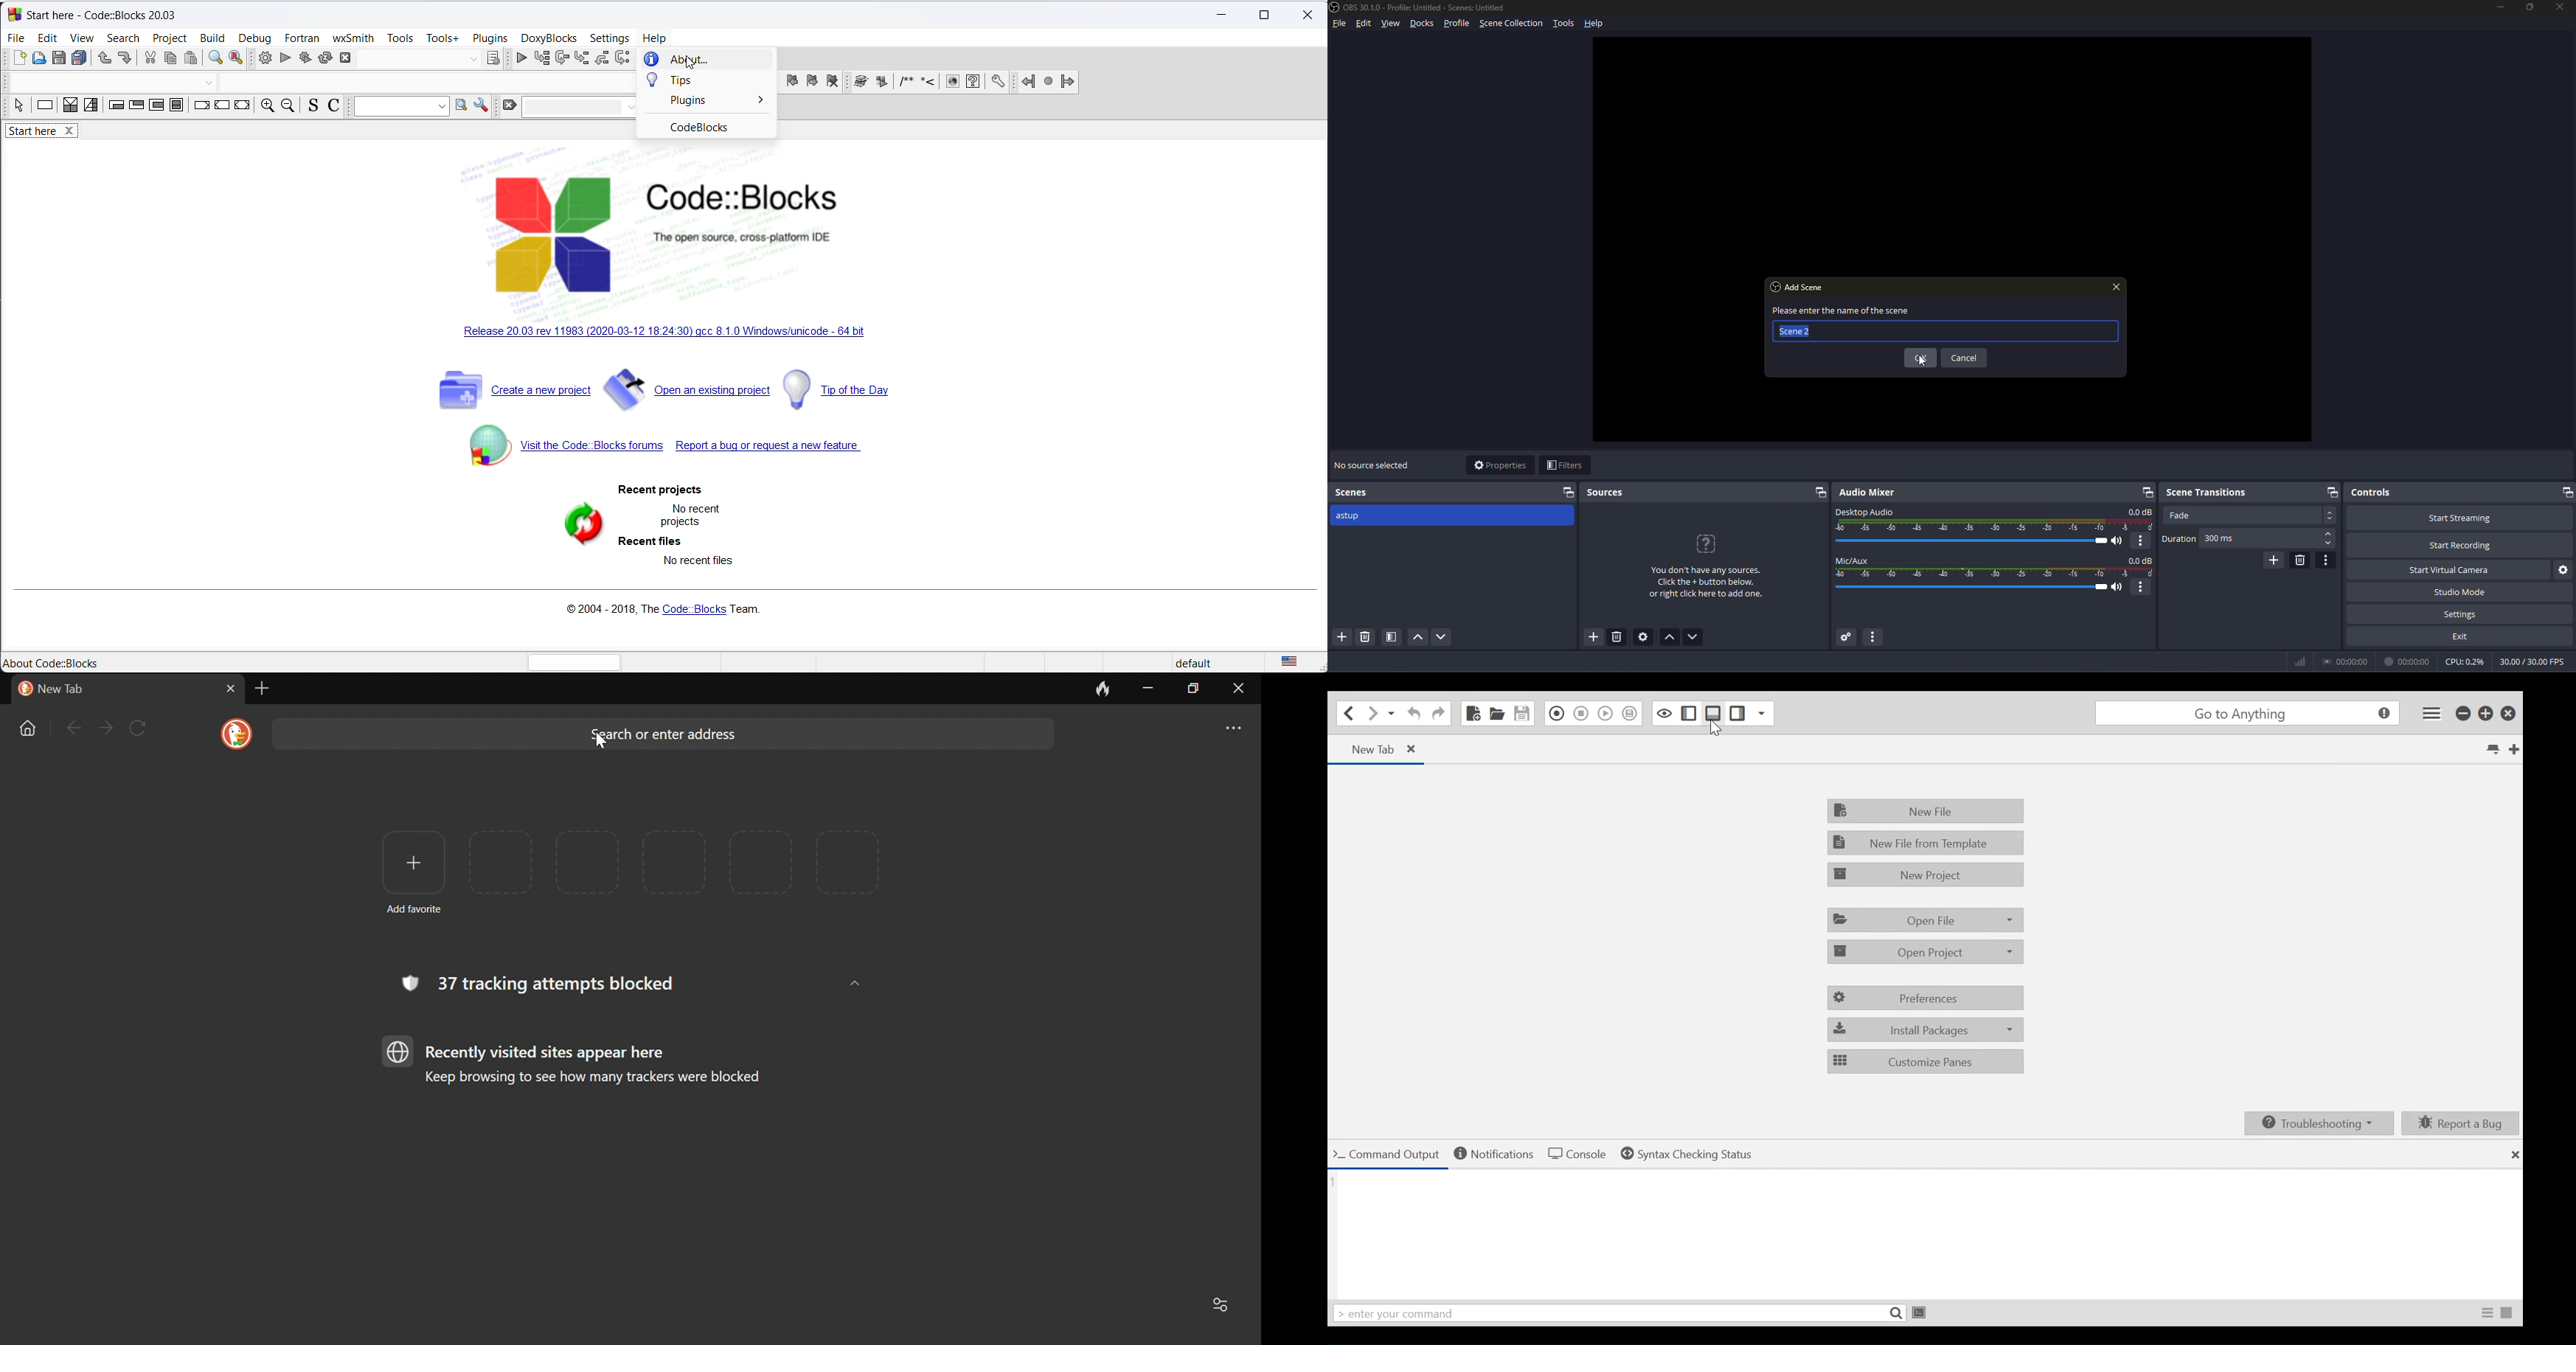 This screenshot has height=1372, width=2576. What do you see at coordinates (2371, 492) in the screenshot?
I see `controls` at bounding box center [2371, 492].